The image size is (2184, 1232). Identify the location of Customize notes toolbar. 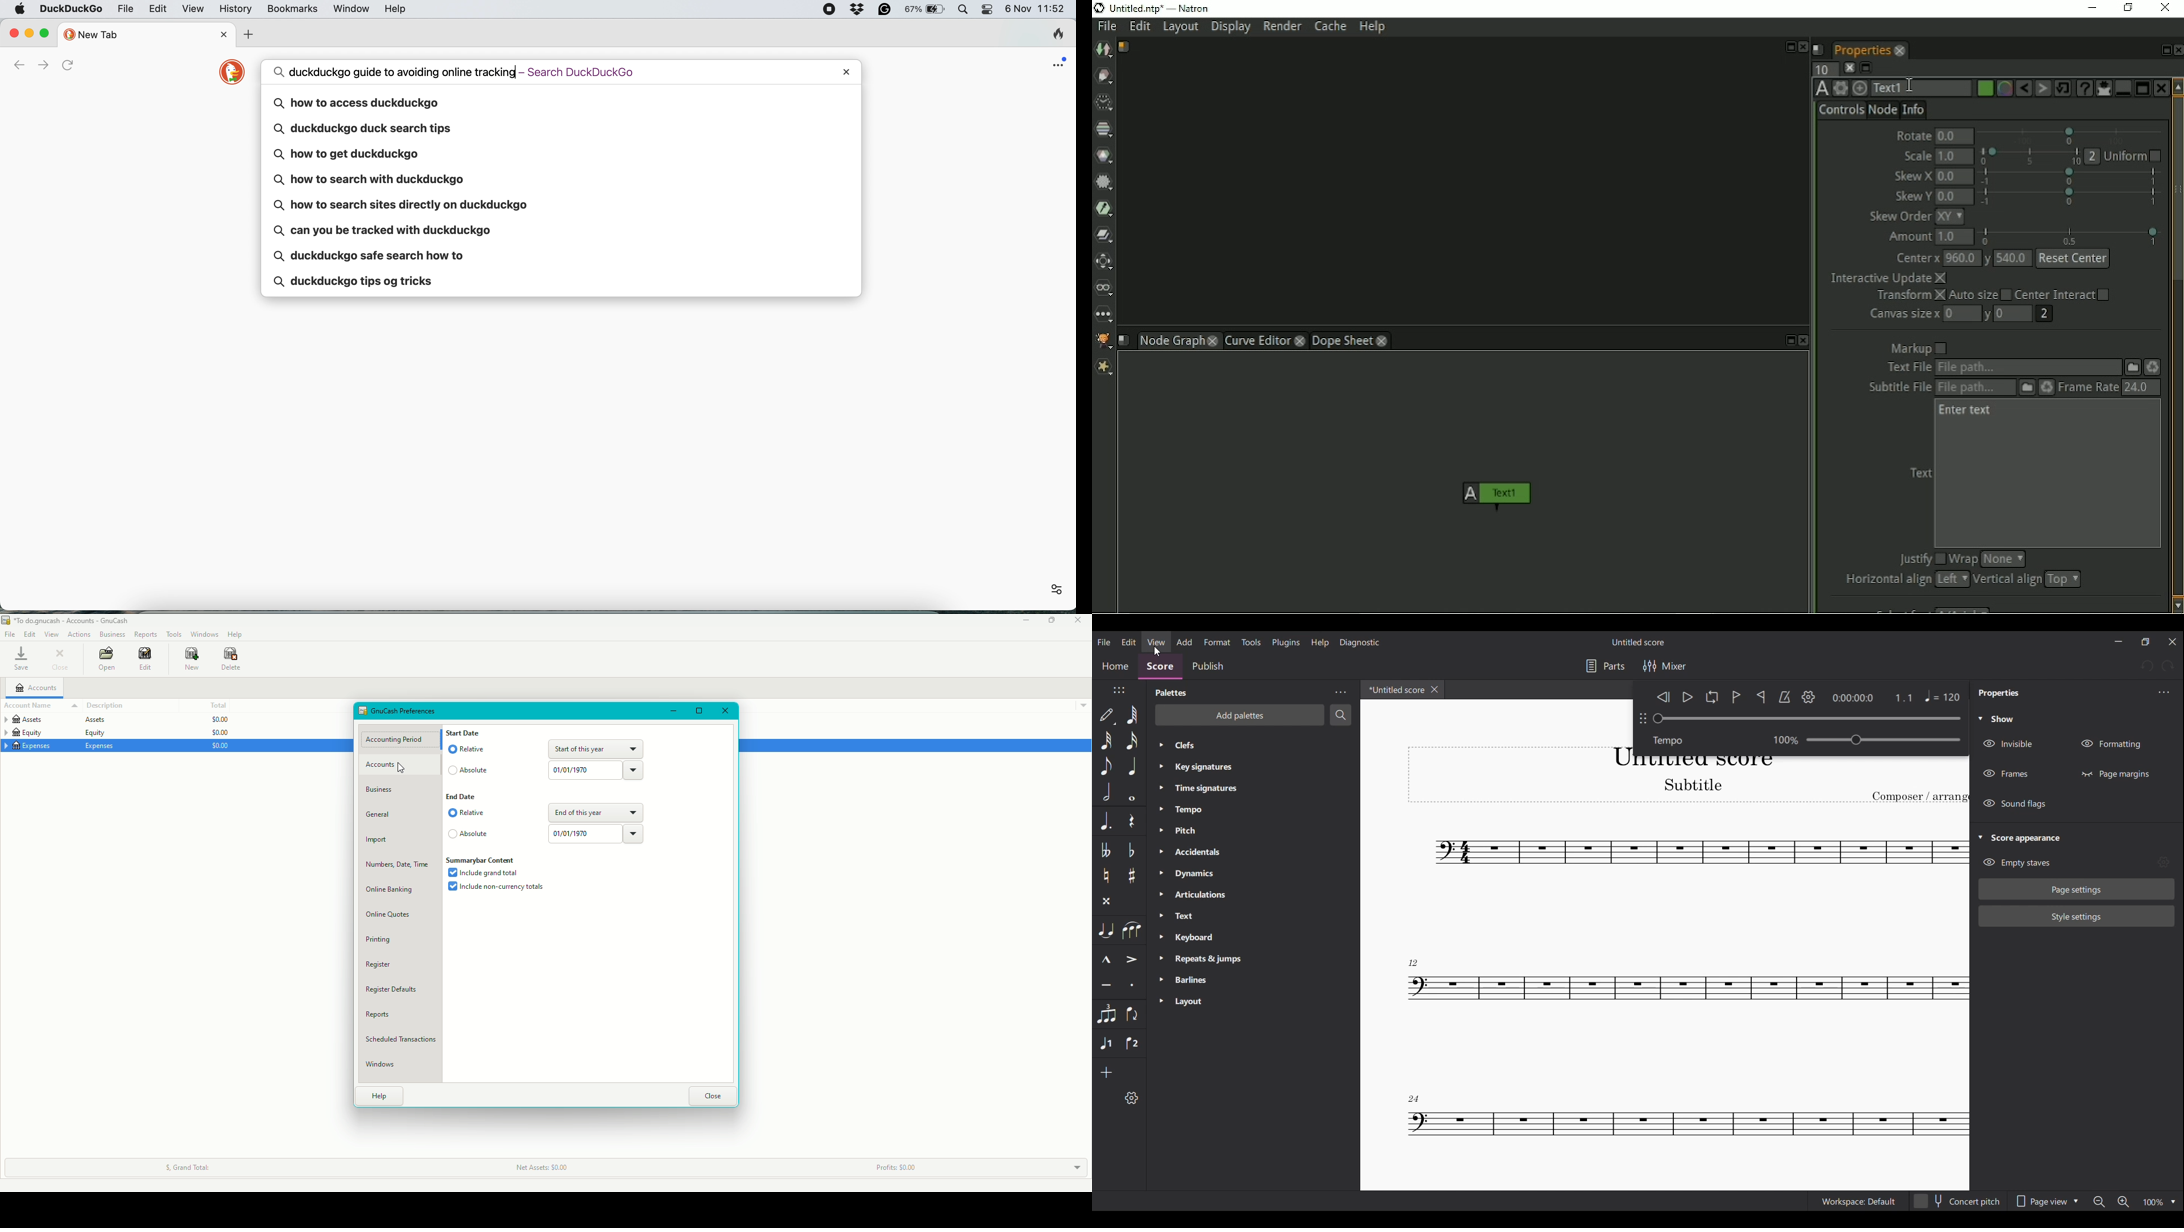
(1131, 1097).